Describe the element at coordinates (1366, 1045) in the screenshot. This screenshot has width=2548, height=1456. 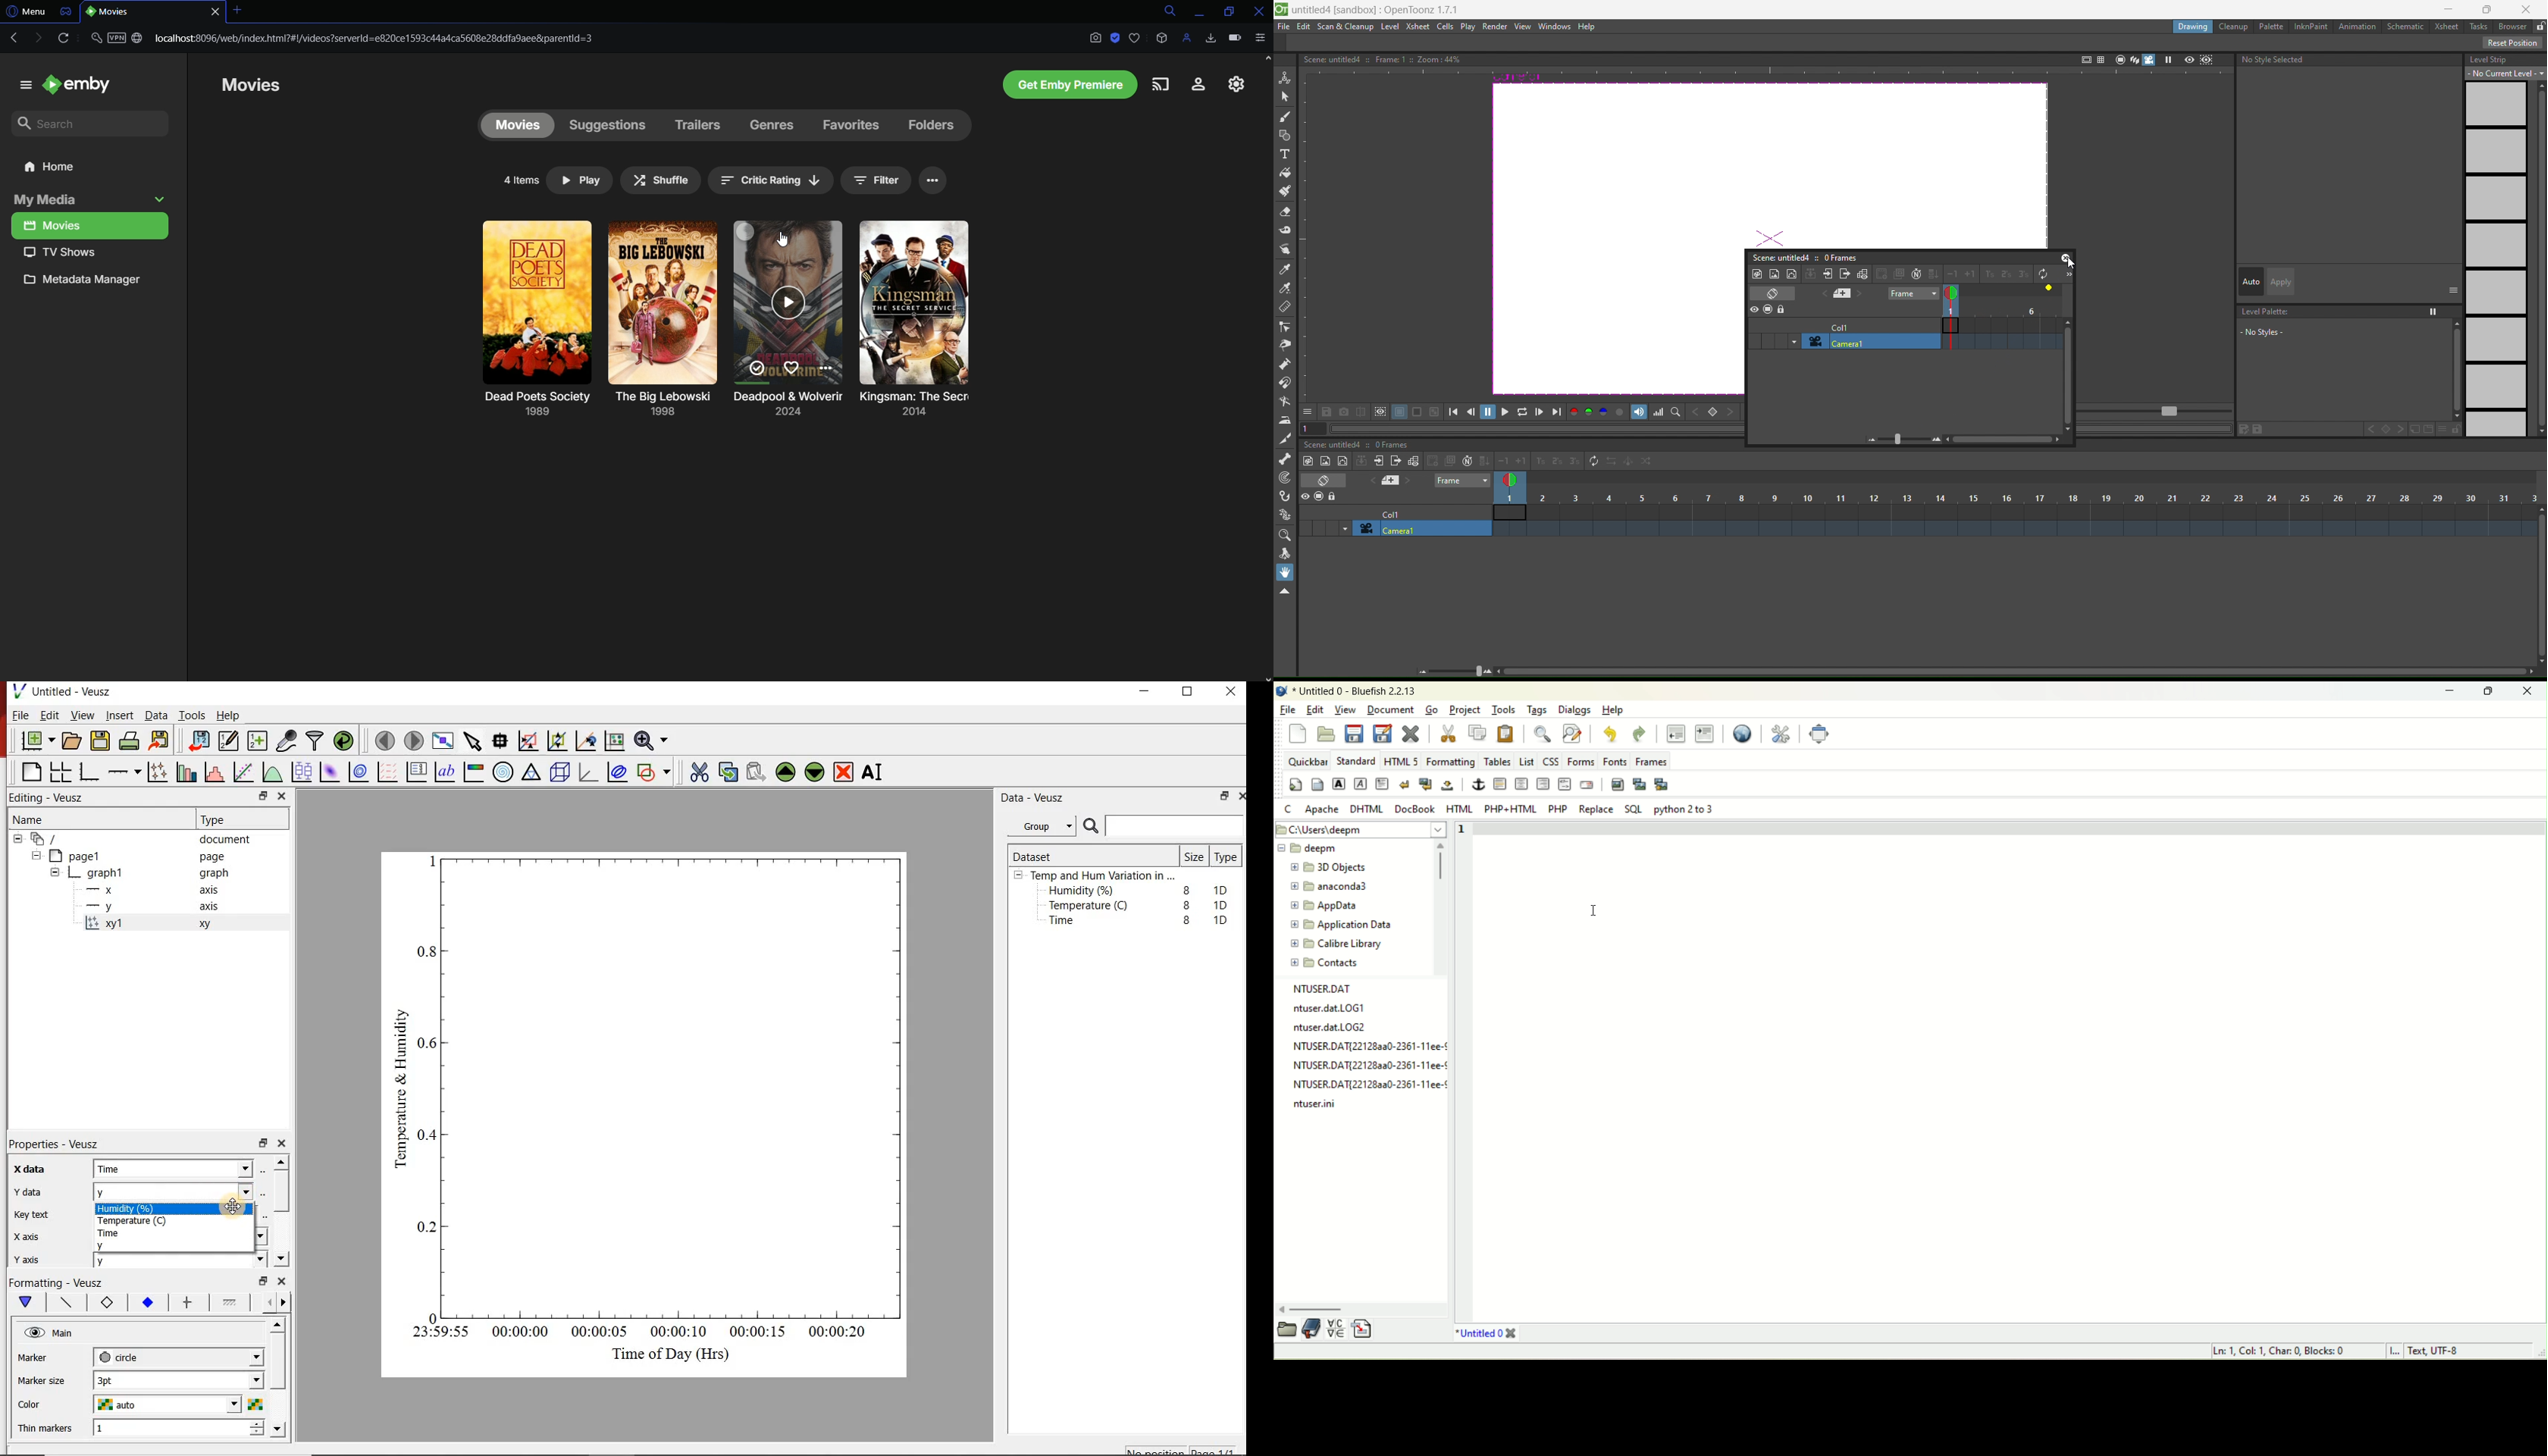
I see `NTUSER.DAT{22128a3a0-2361-11ee-!` at that location.